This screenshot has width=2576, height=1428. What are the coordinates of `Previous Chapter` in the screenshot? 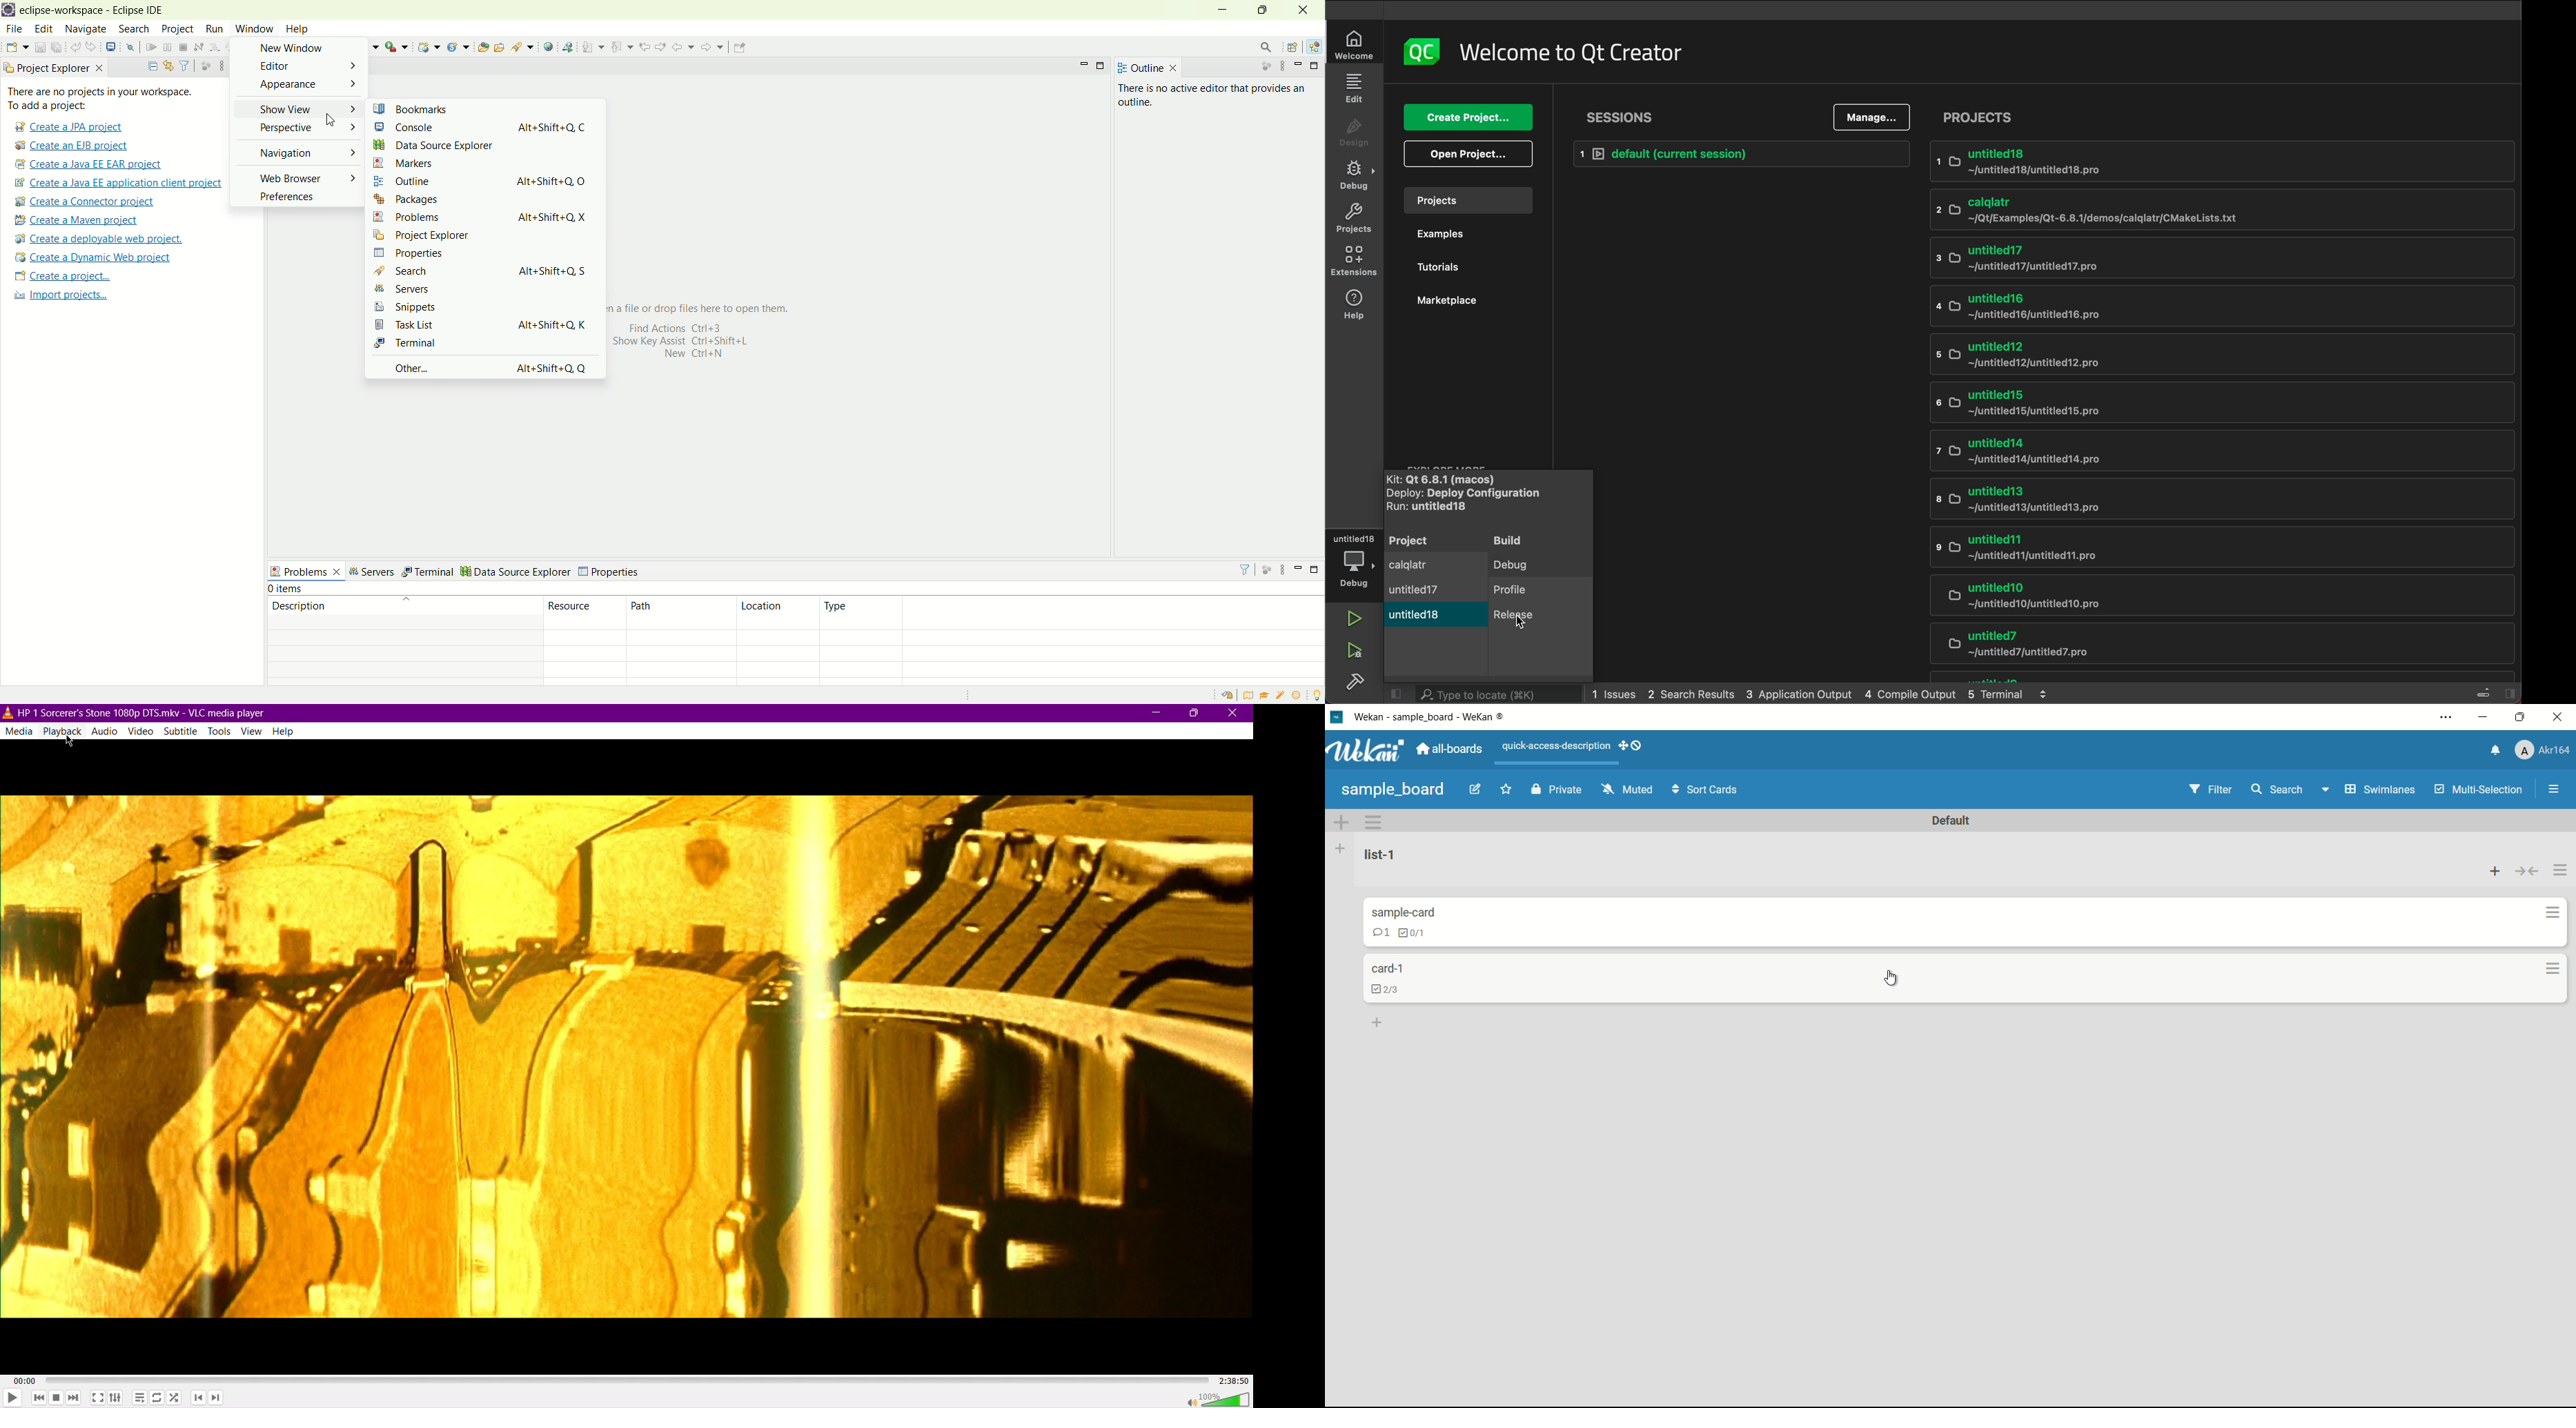 It's located at (198, 1399).